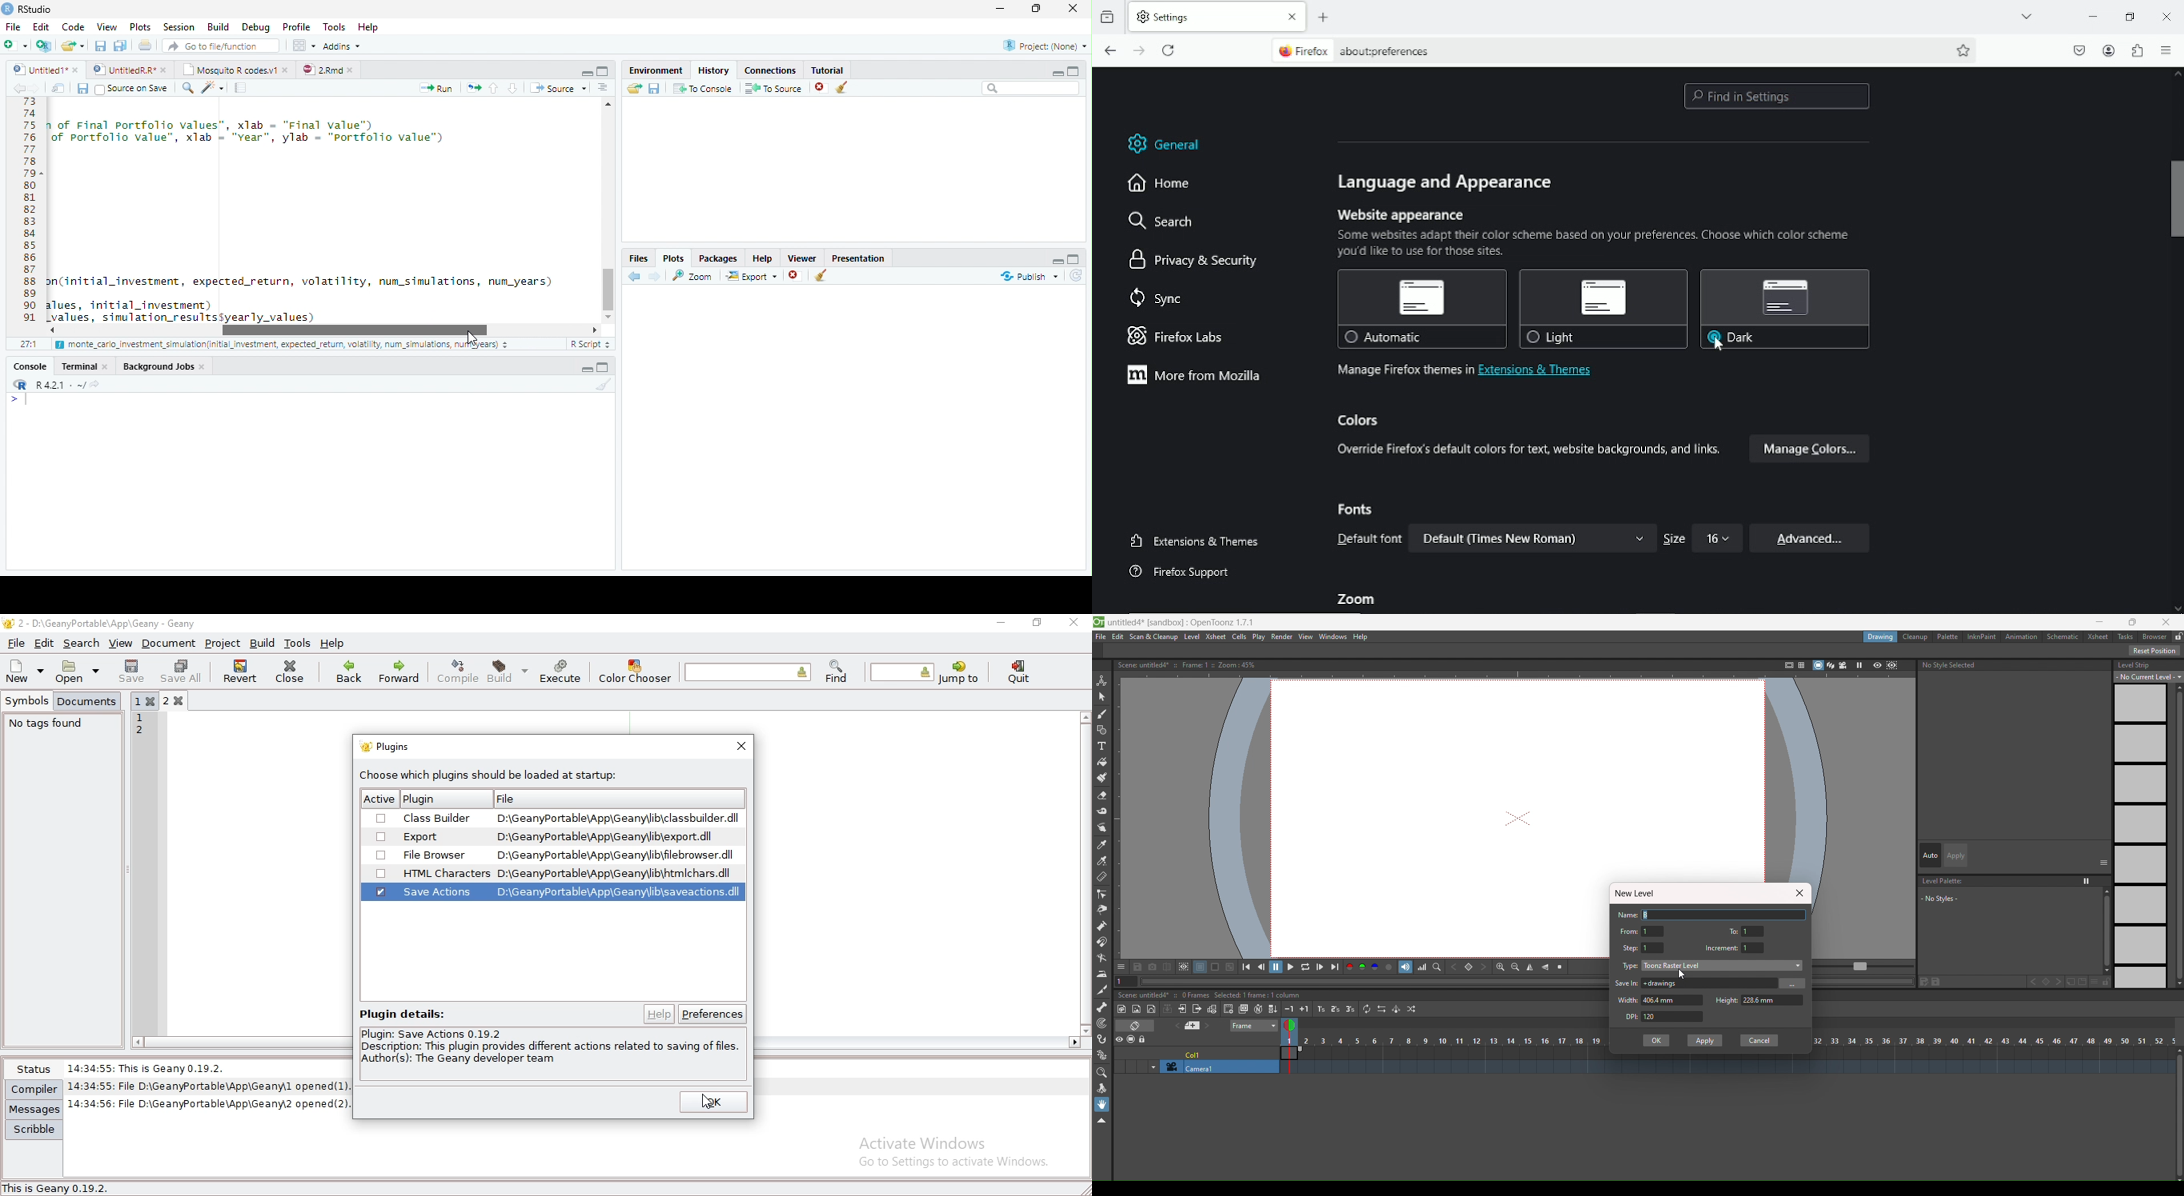 This screenshot has width=2184, height=1204. Describe the element at coordinates (30, 366) in the screenshot. I see `Console` at that location.